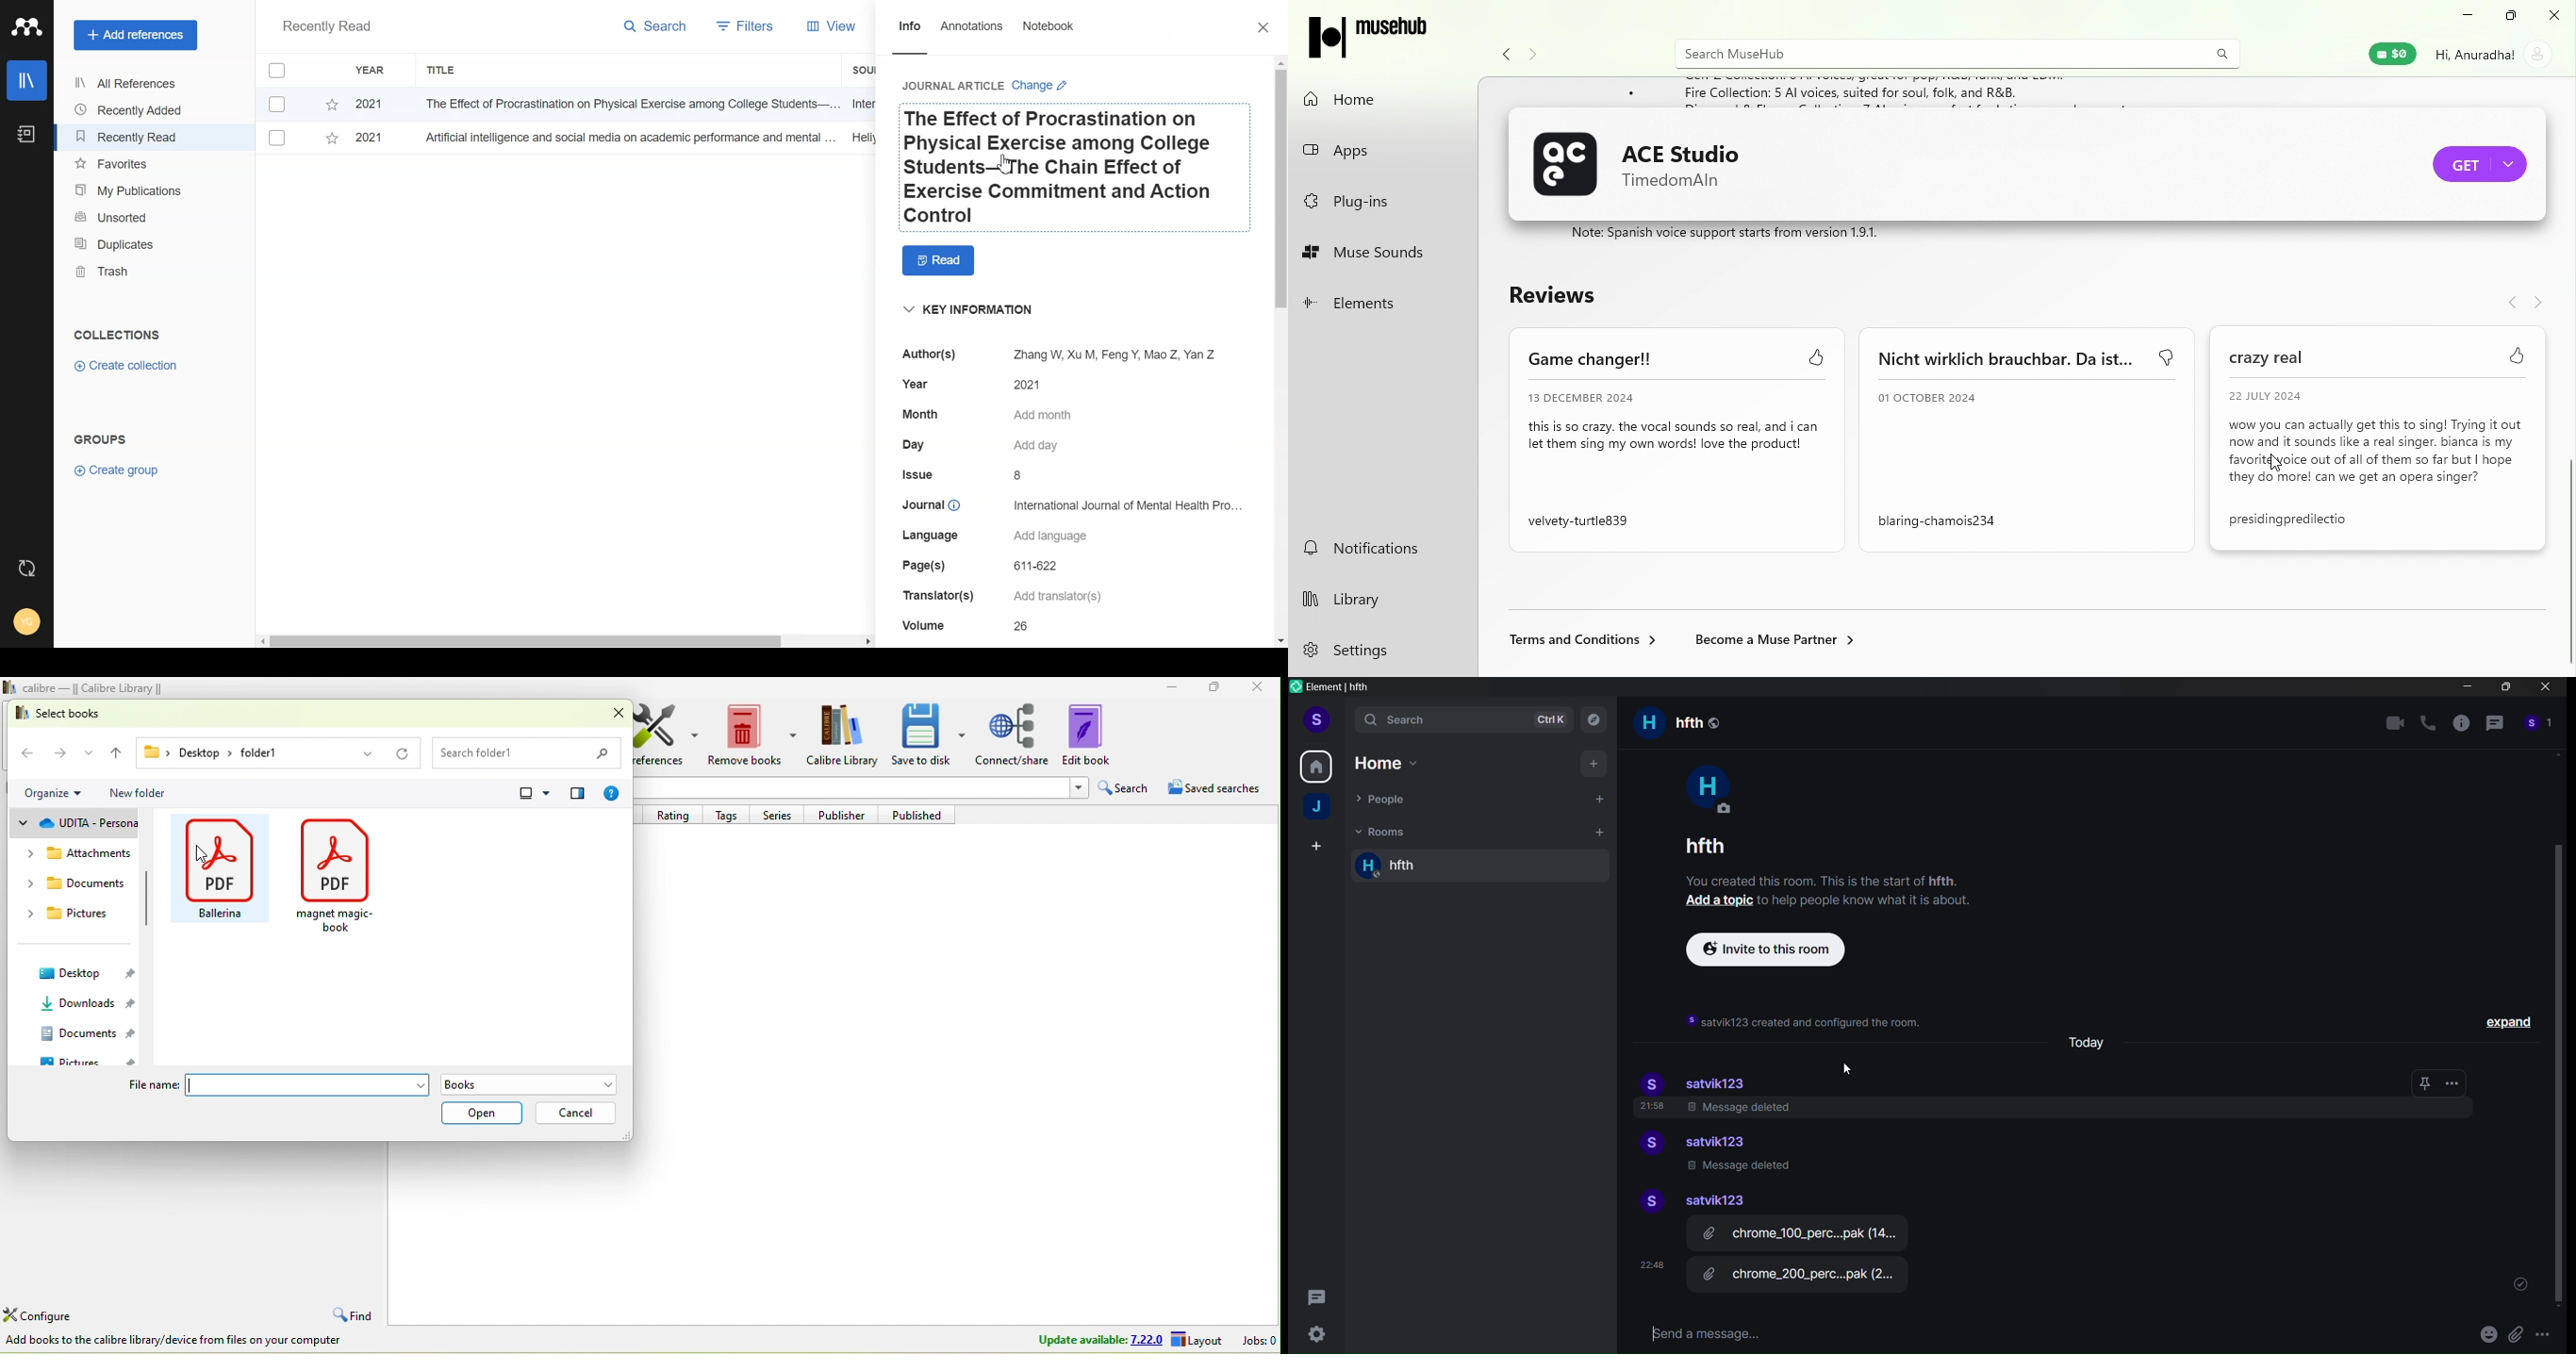 This screenshot has width=2576, height=1372. Describe the element at coordinates (1569, 296) in the screenshot. I see `Reviews` at that location.